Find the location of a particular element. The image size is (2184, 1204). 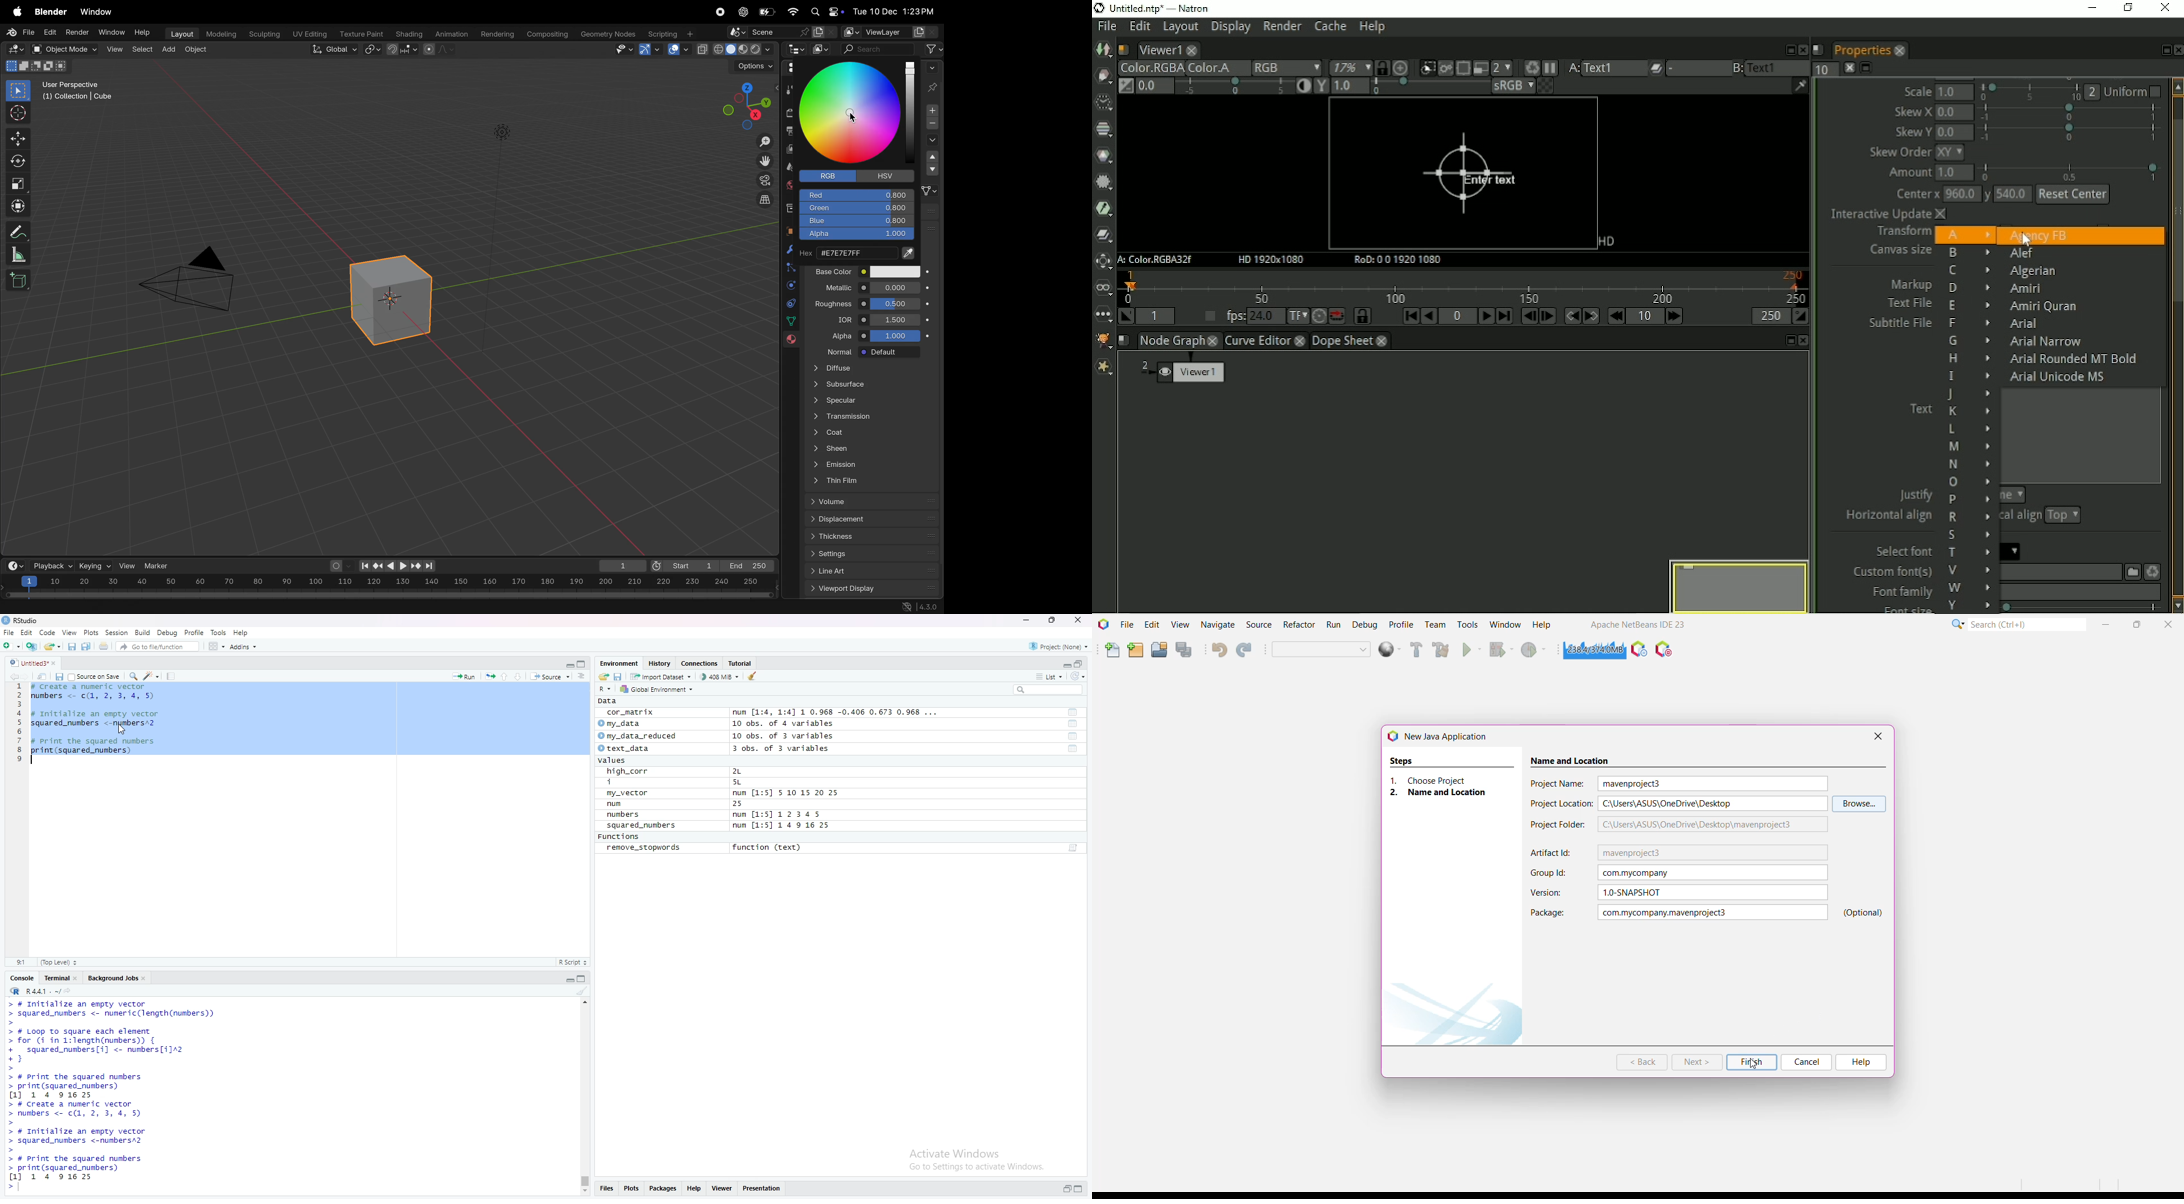

apple menu is located at coordinates (14, 12).